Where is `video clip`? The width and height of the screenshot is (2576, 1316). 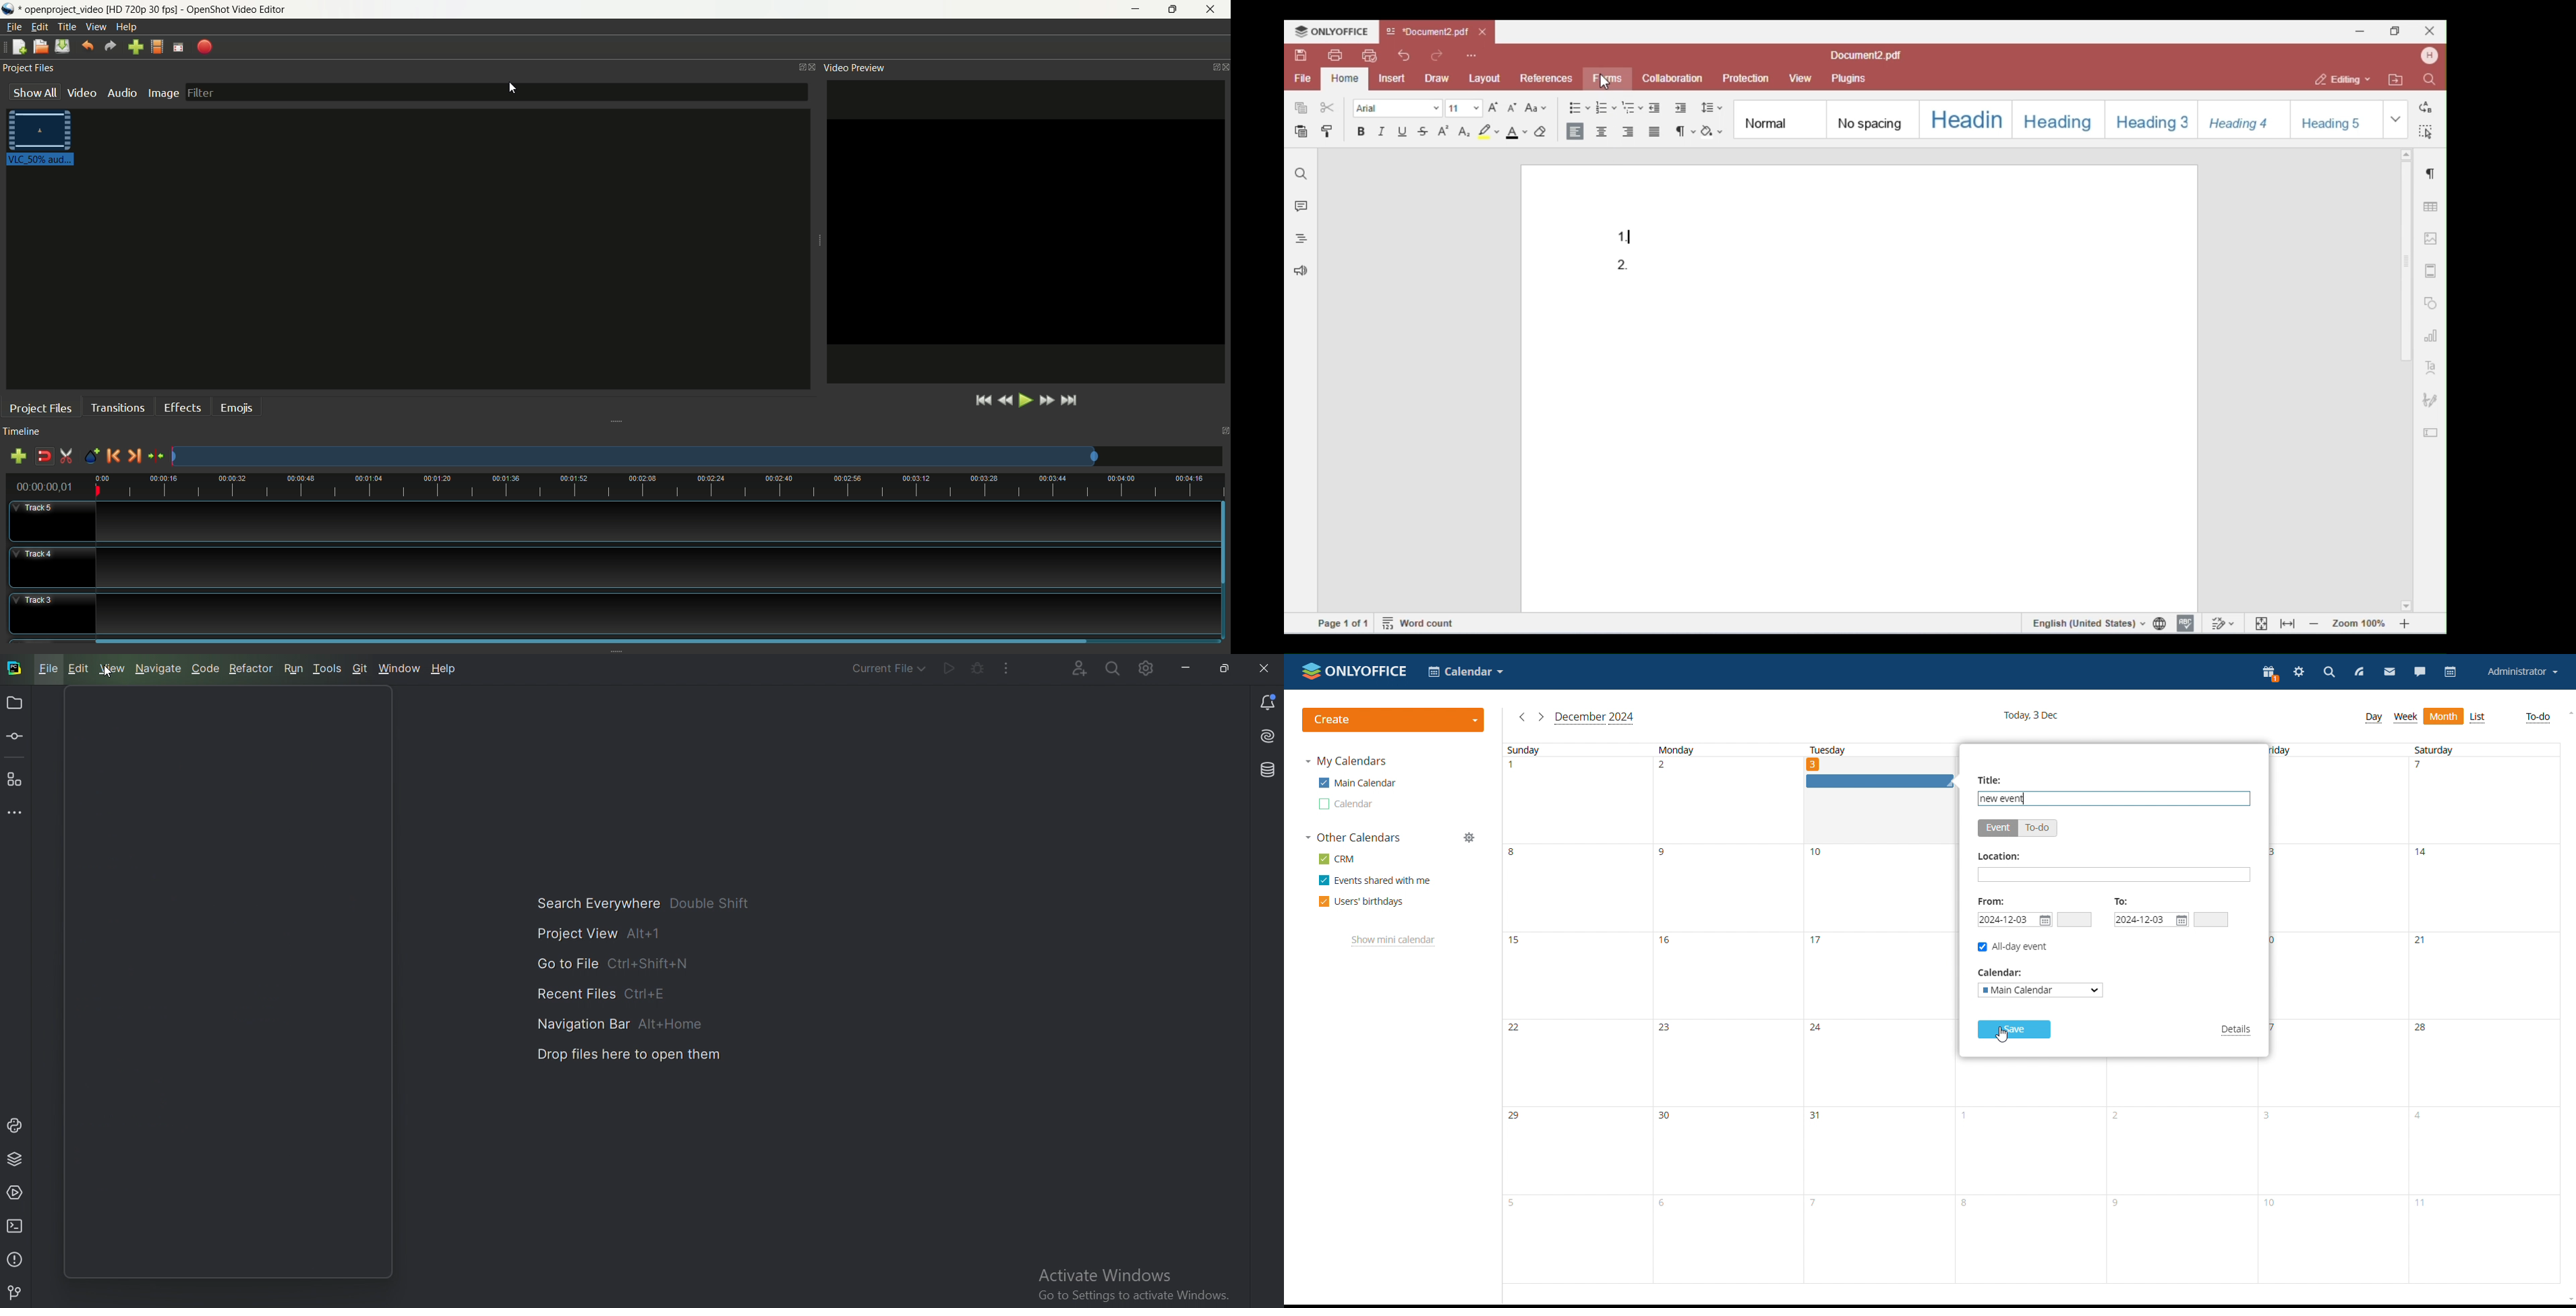 video clip is located at coordinates (43, 139).